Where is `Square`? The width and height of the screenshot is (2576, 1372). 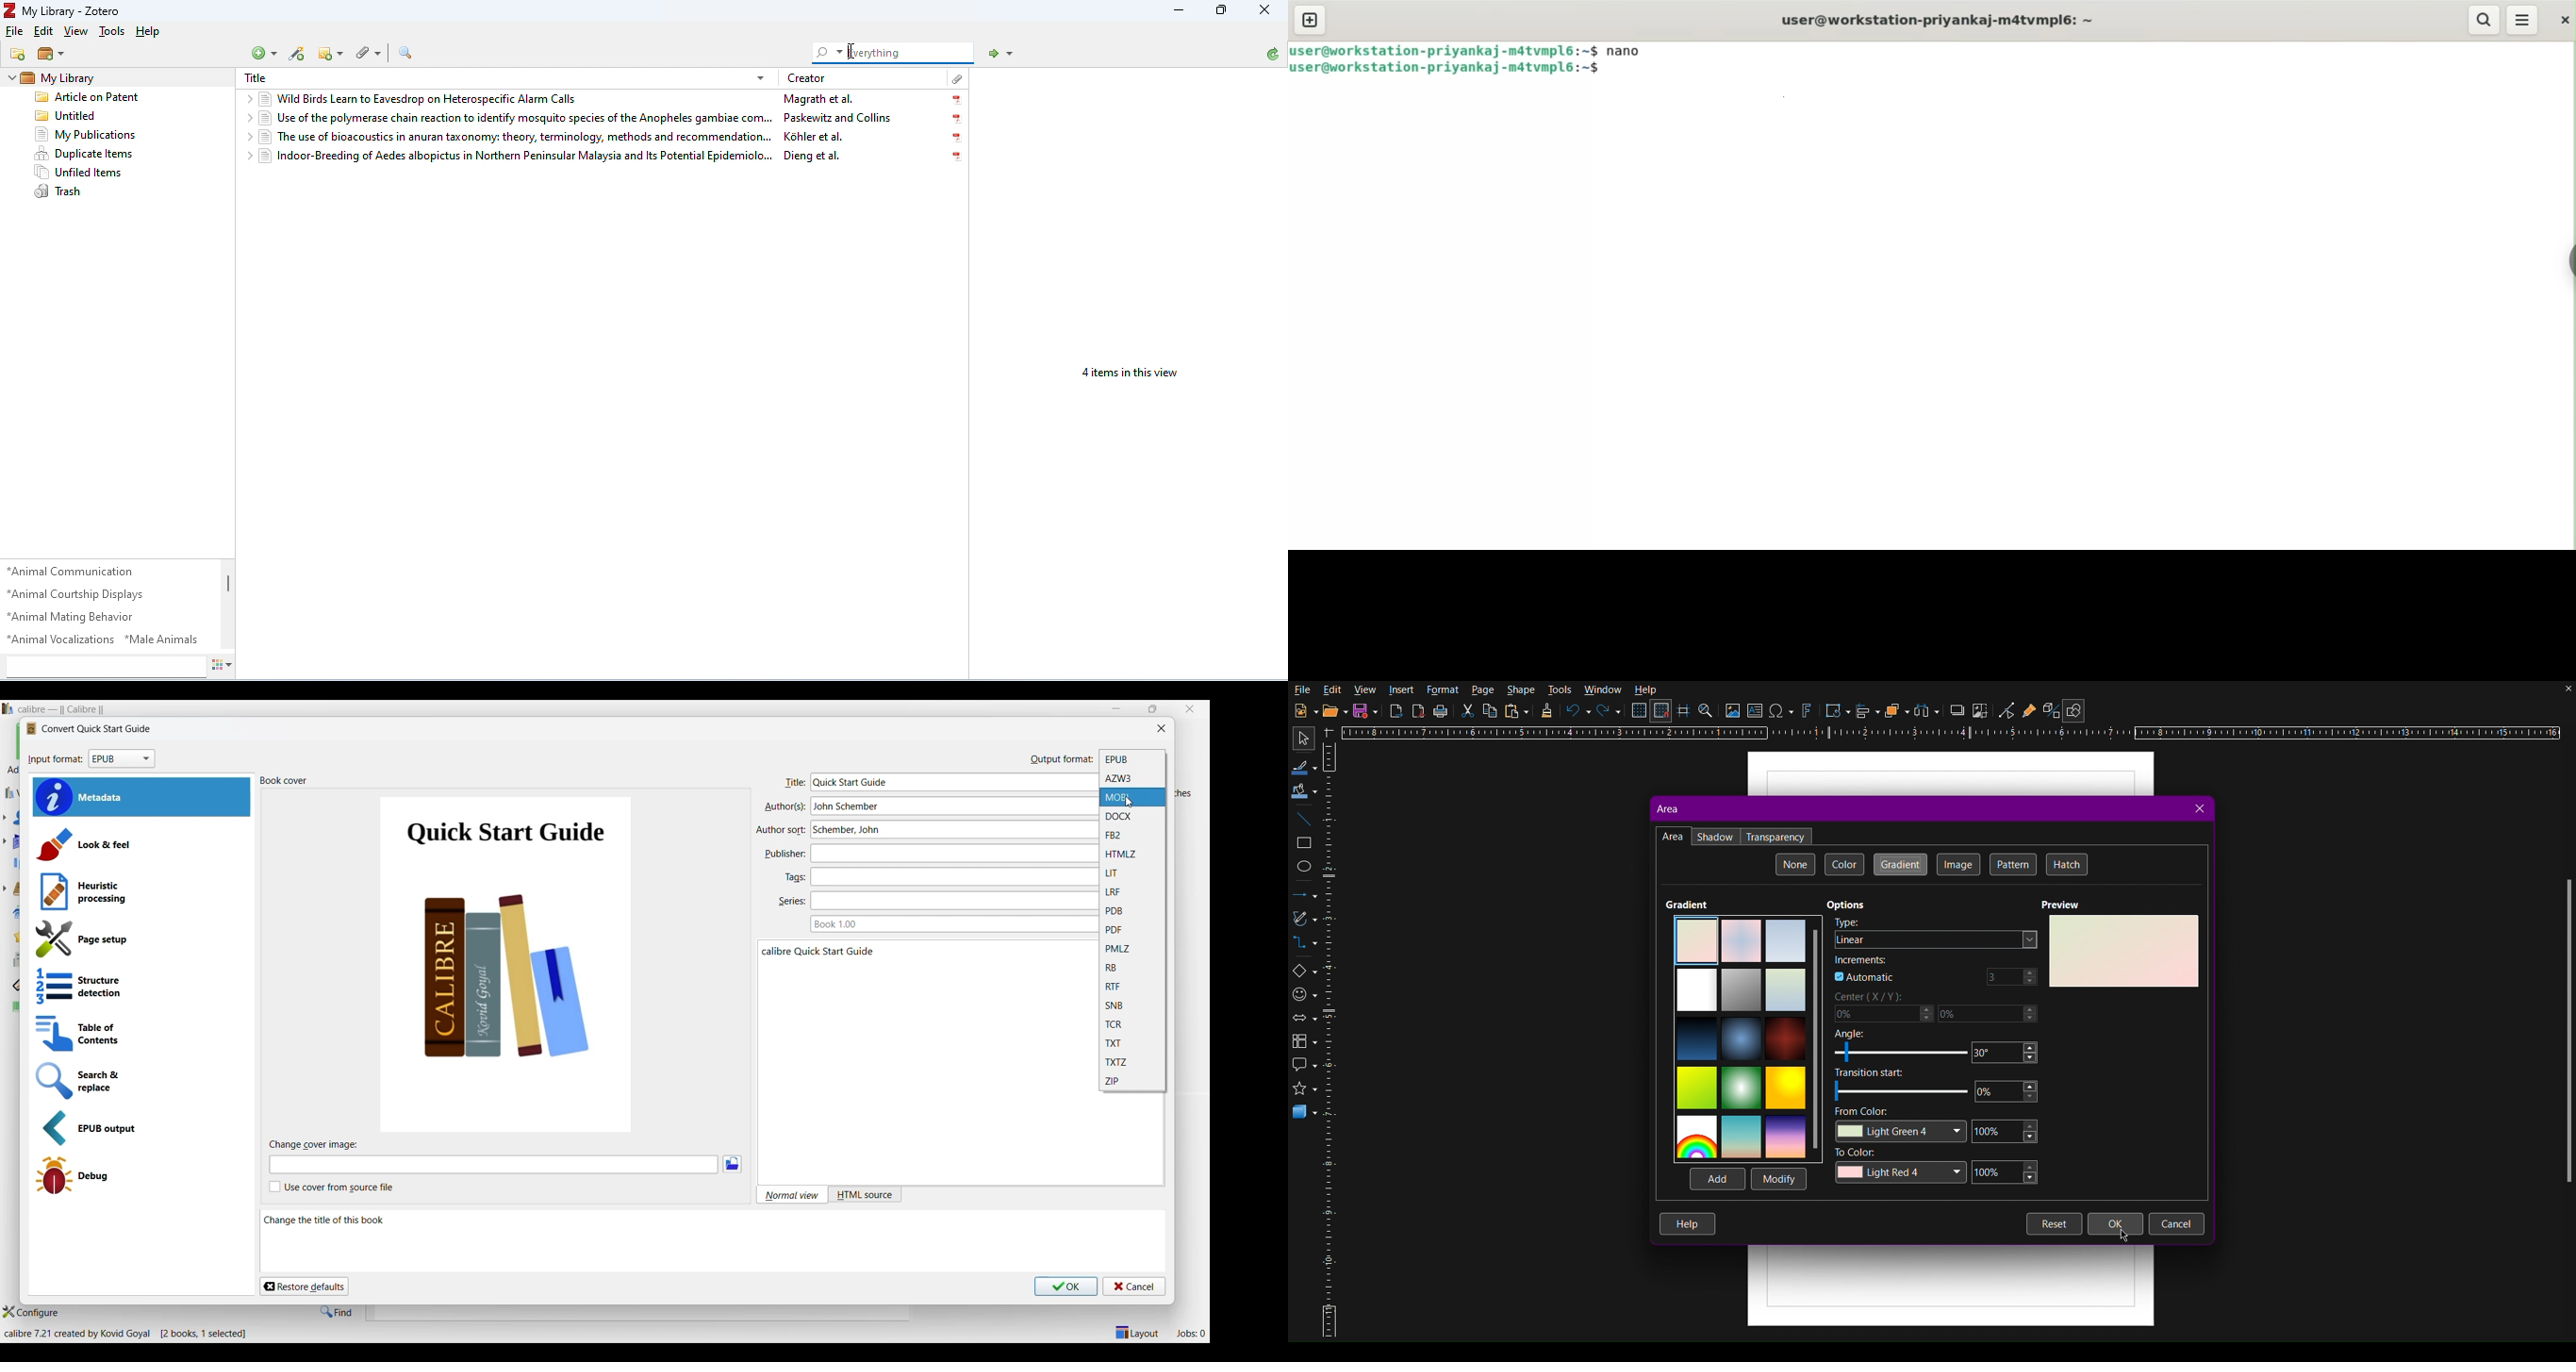 Square is located at coordinates (1304, 843).